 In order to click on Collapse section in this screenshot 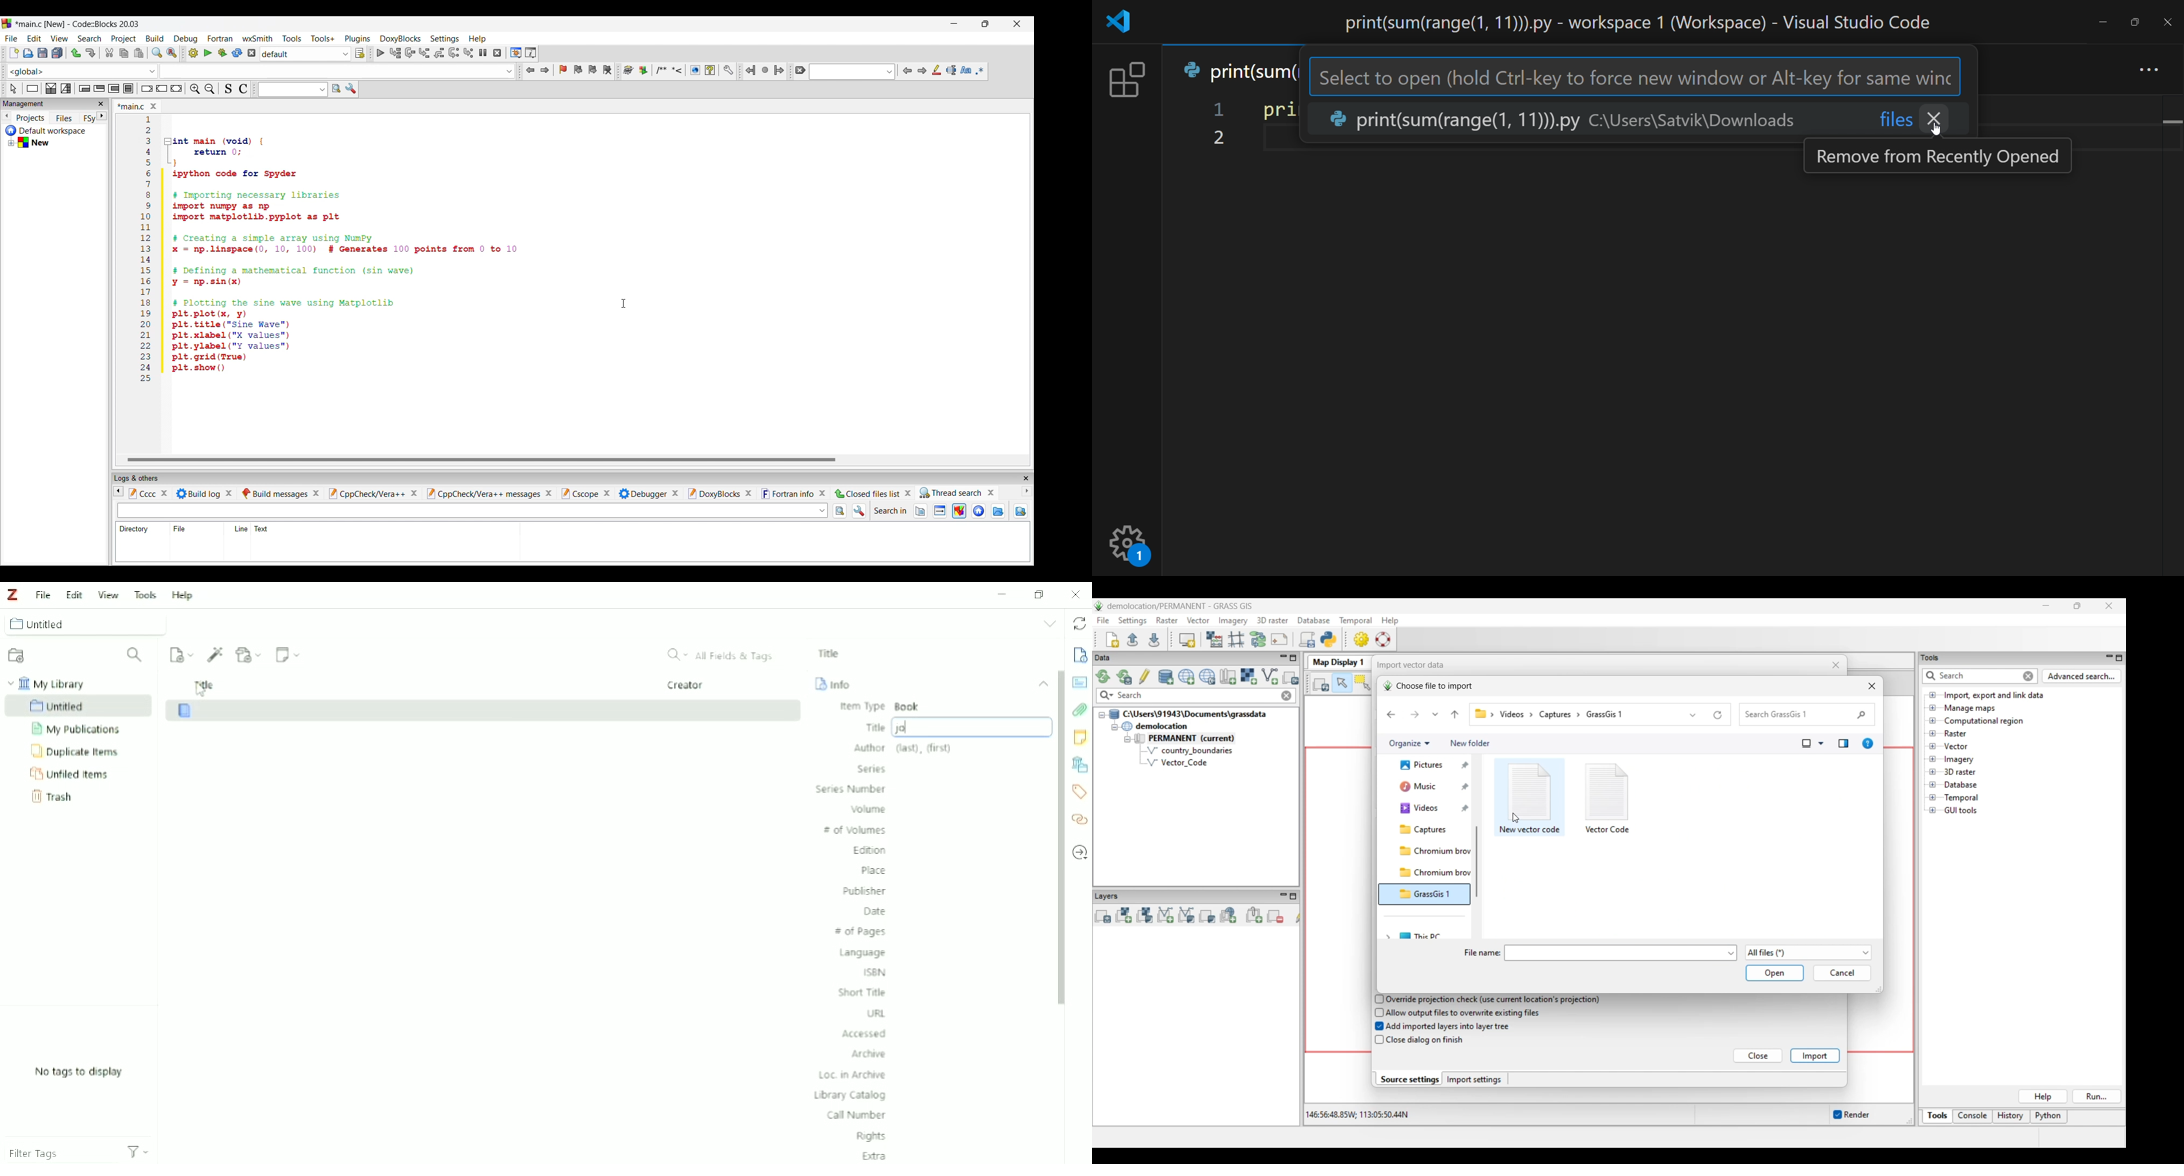, I will do `click(1044, 684)`.